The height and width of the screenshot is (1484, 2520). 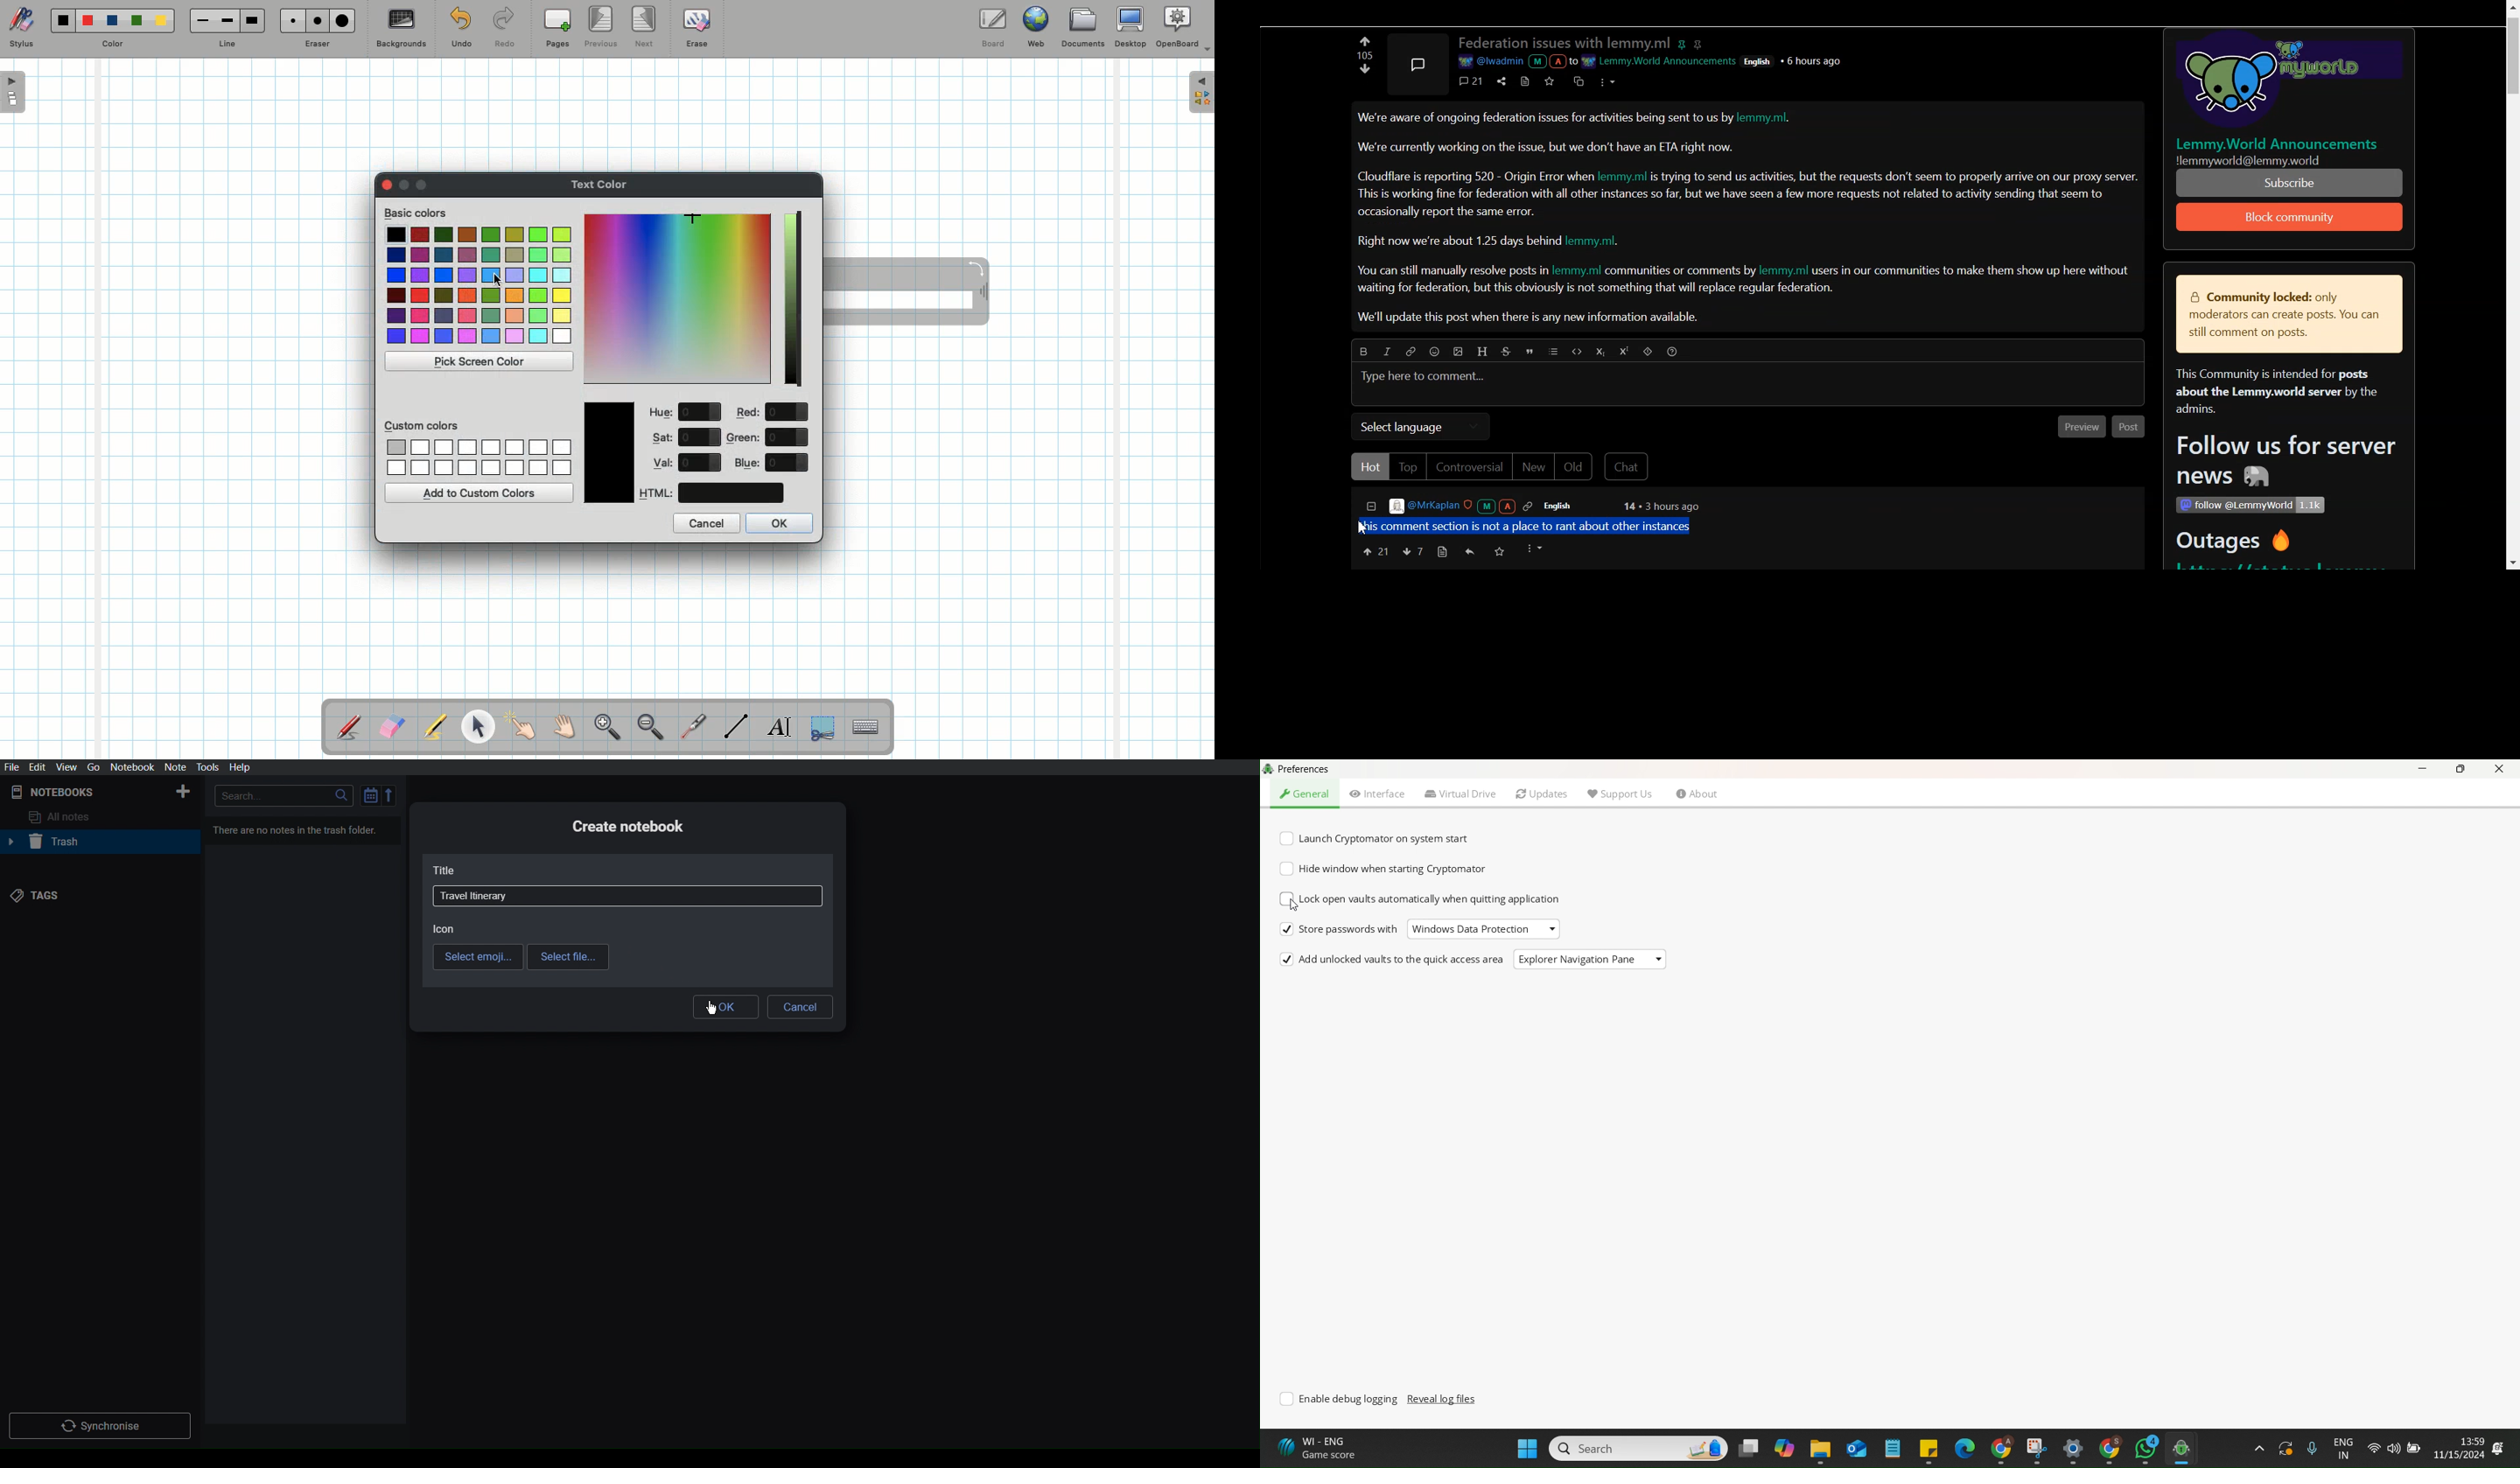 What do you see at coordinates (1580, 80) in the screenshot?
I see `cross posts` at bounding box center [1580, 80].